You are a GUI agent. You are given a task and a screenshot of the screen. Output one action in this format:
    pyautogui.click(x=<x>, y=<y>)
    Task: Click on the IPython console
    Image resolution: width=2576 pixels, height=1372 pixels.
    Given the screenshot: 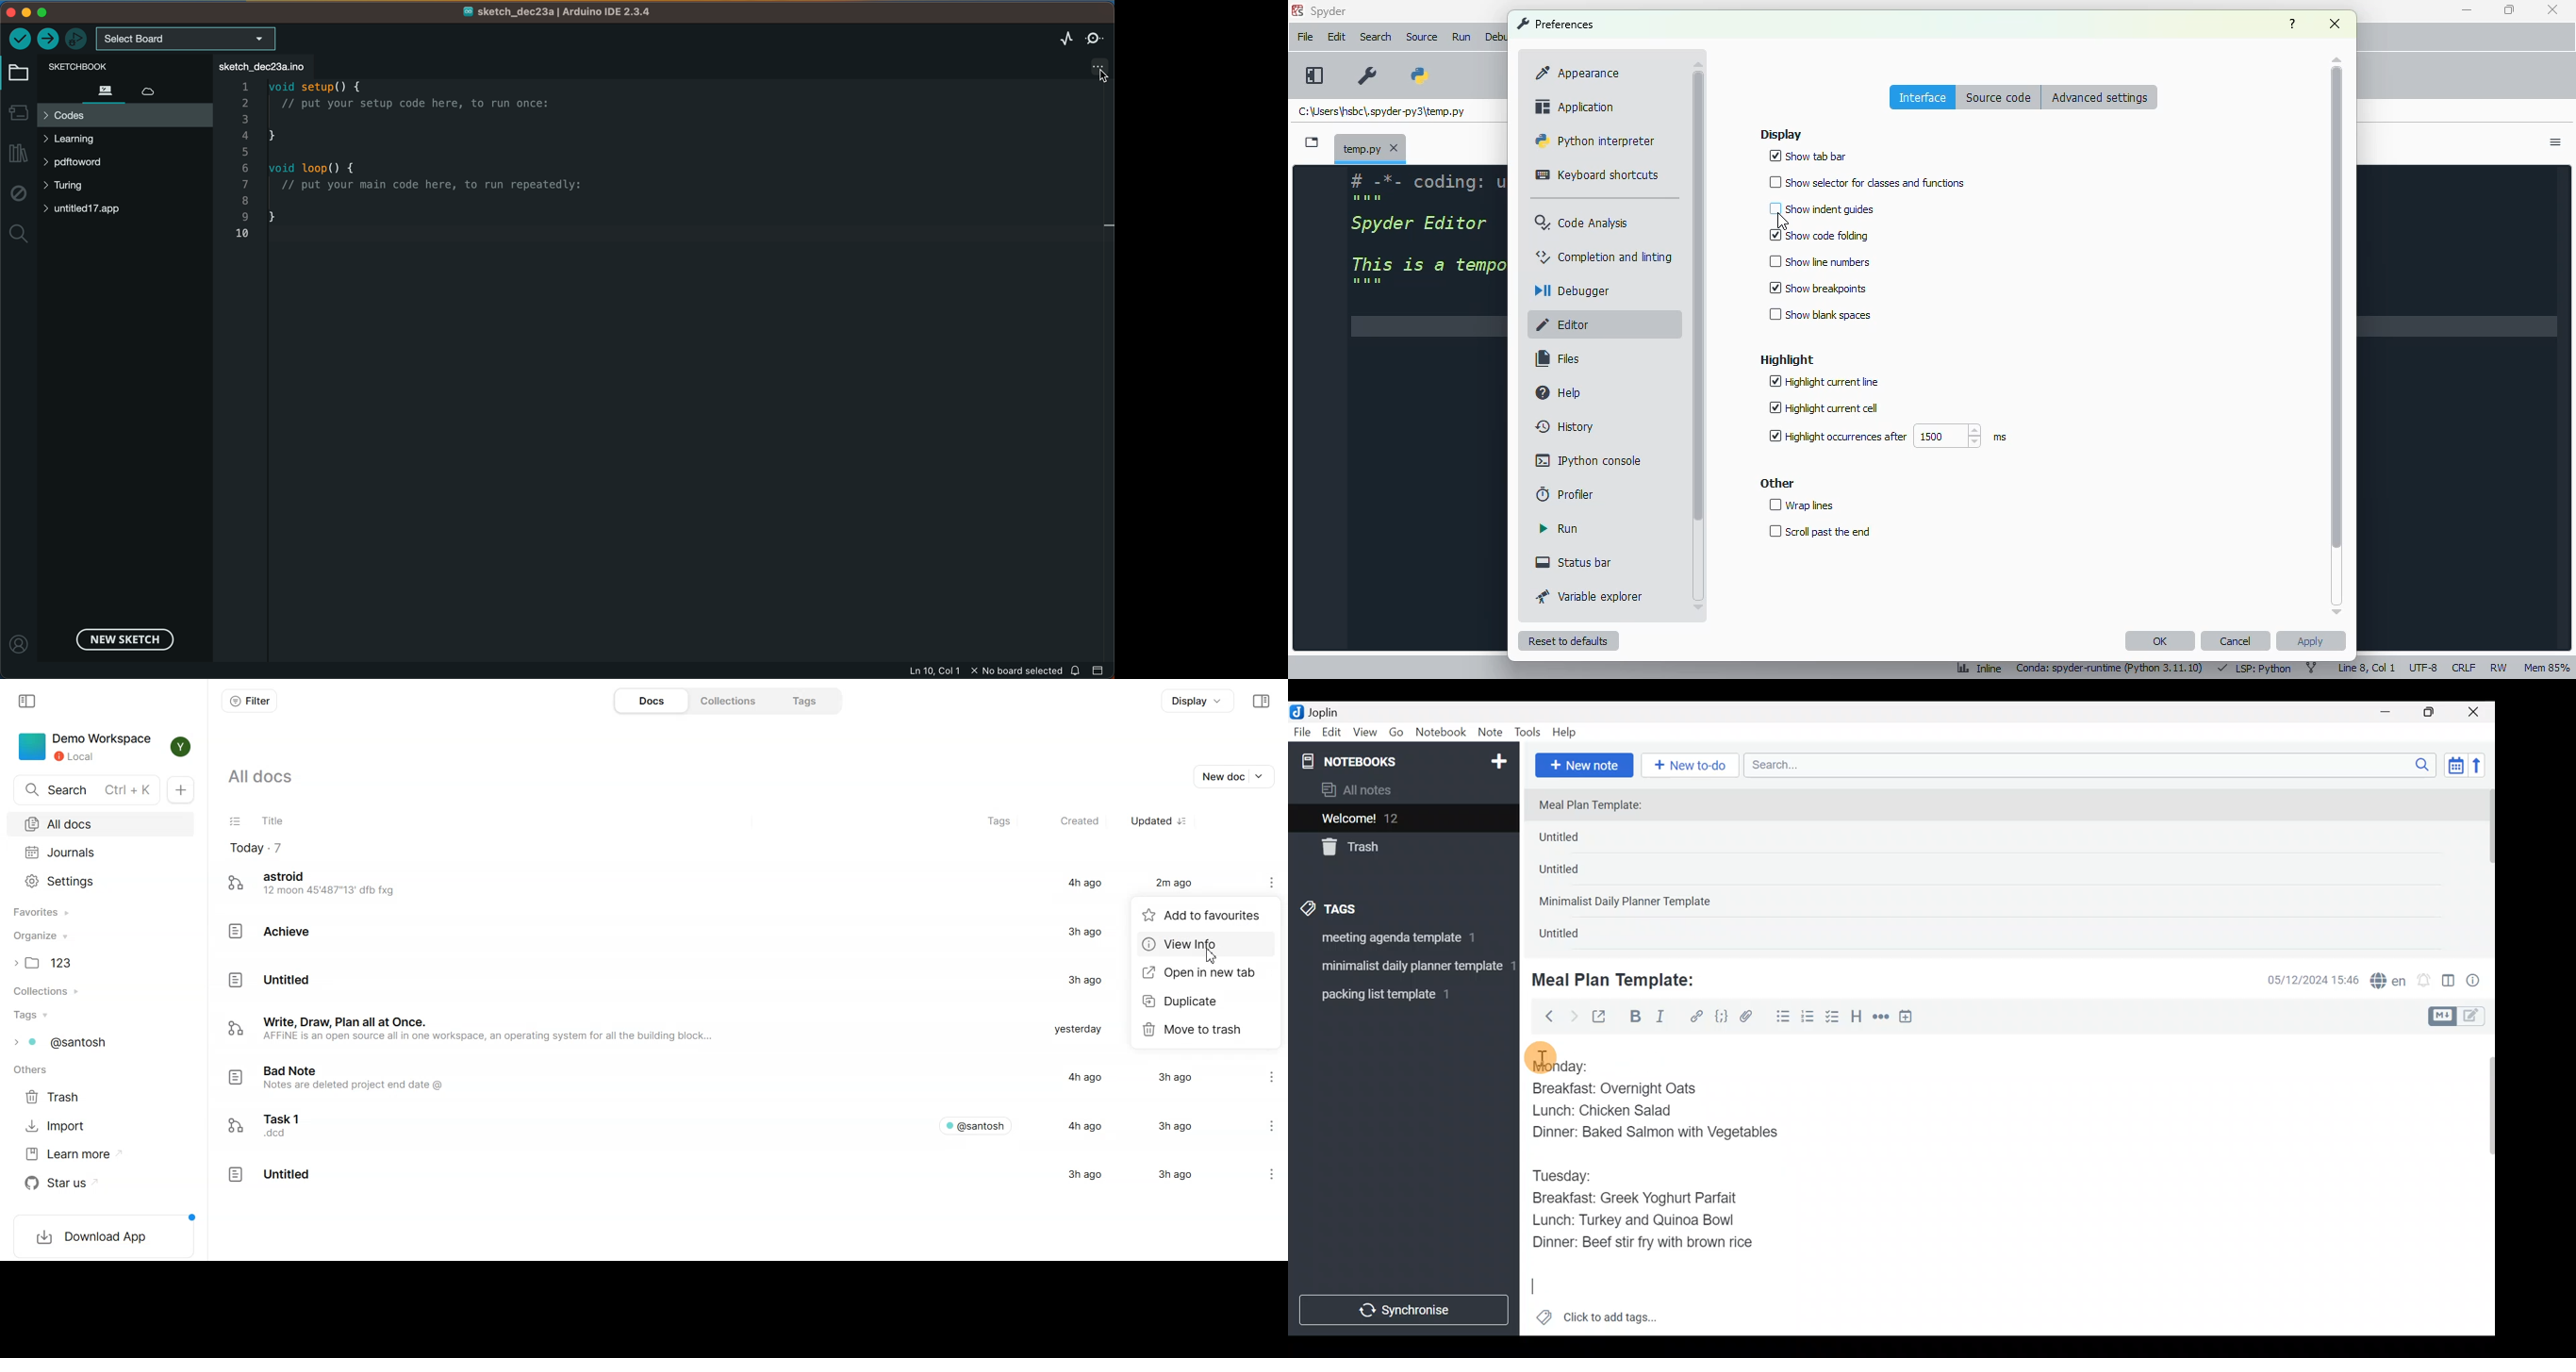 What is the action you would take?
    pyautogui.click(x=1590, y=460)
    